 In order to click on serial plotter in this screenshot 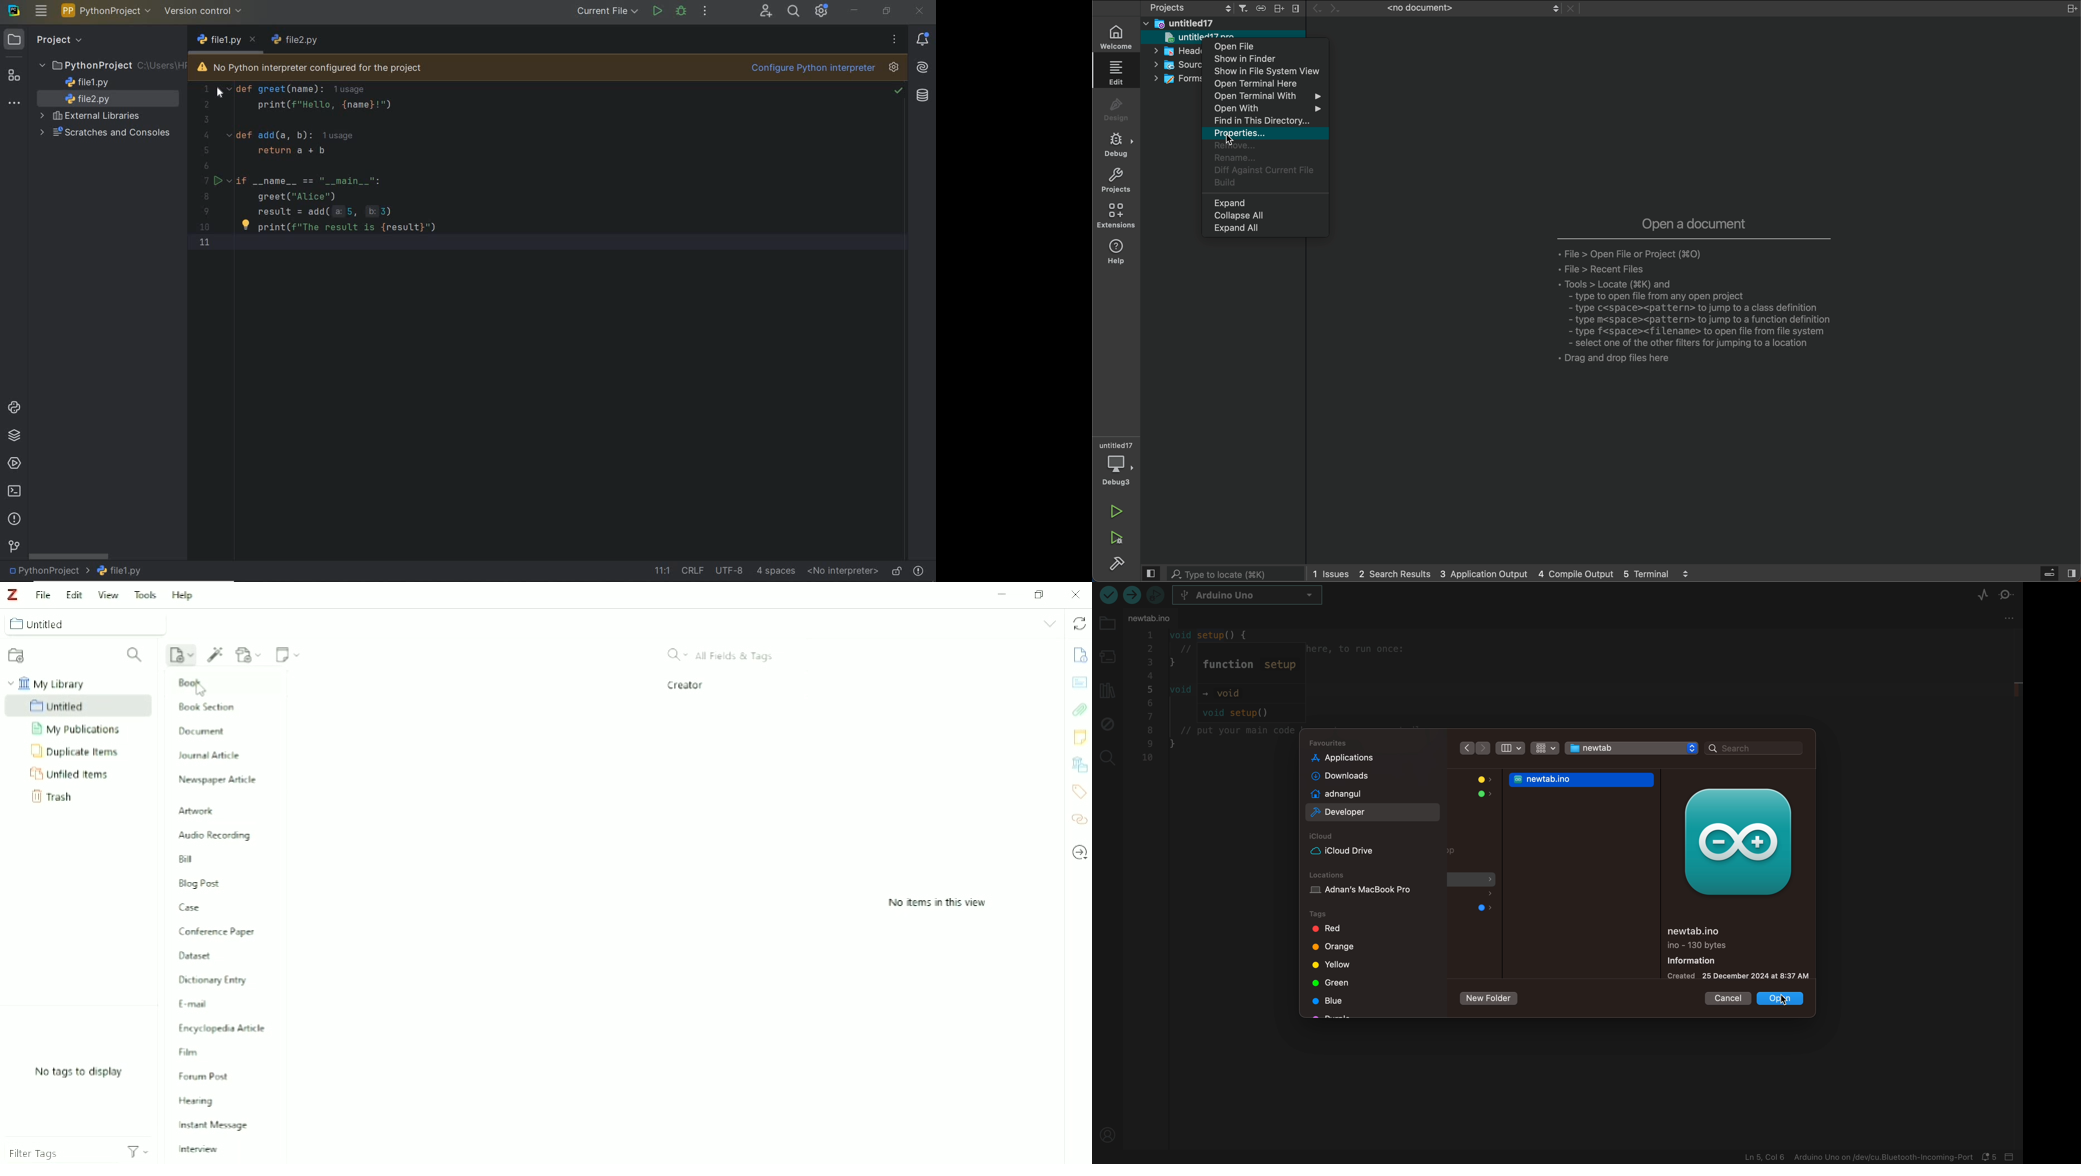, I will do `click(1983, 596)`.